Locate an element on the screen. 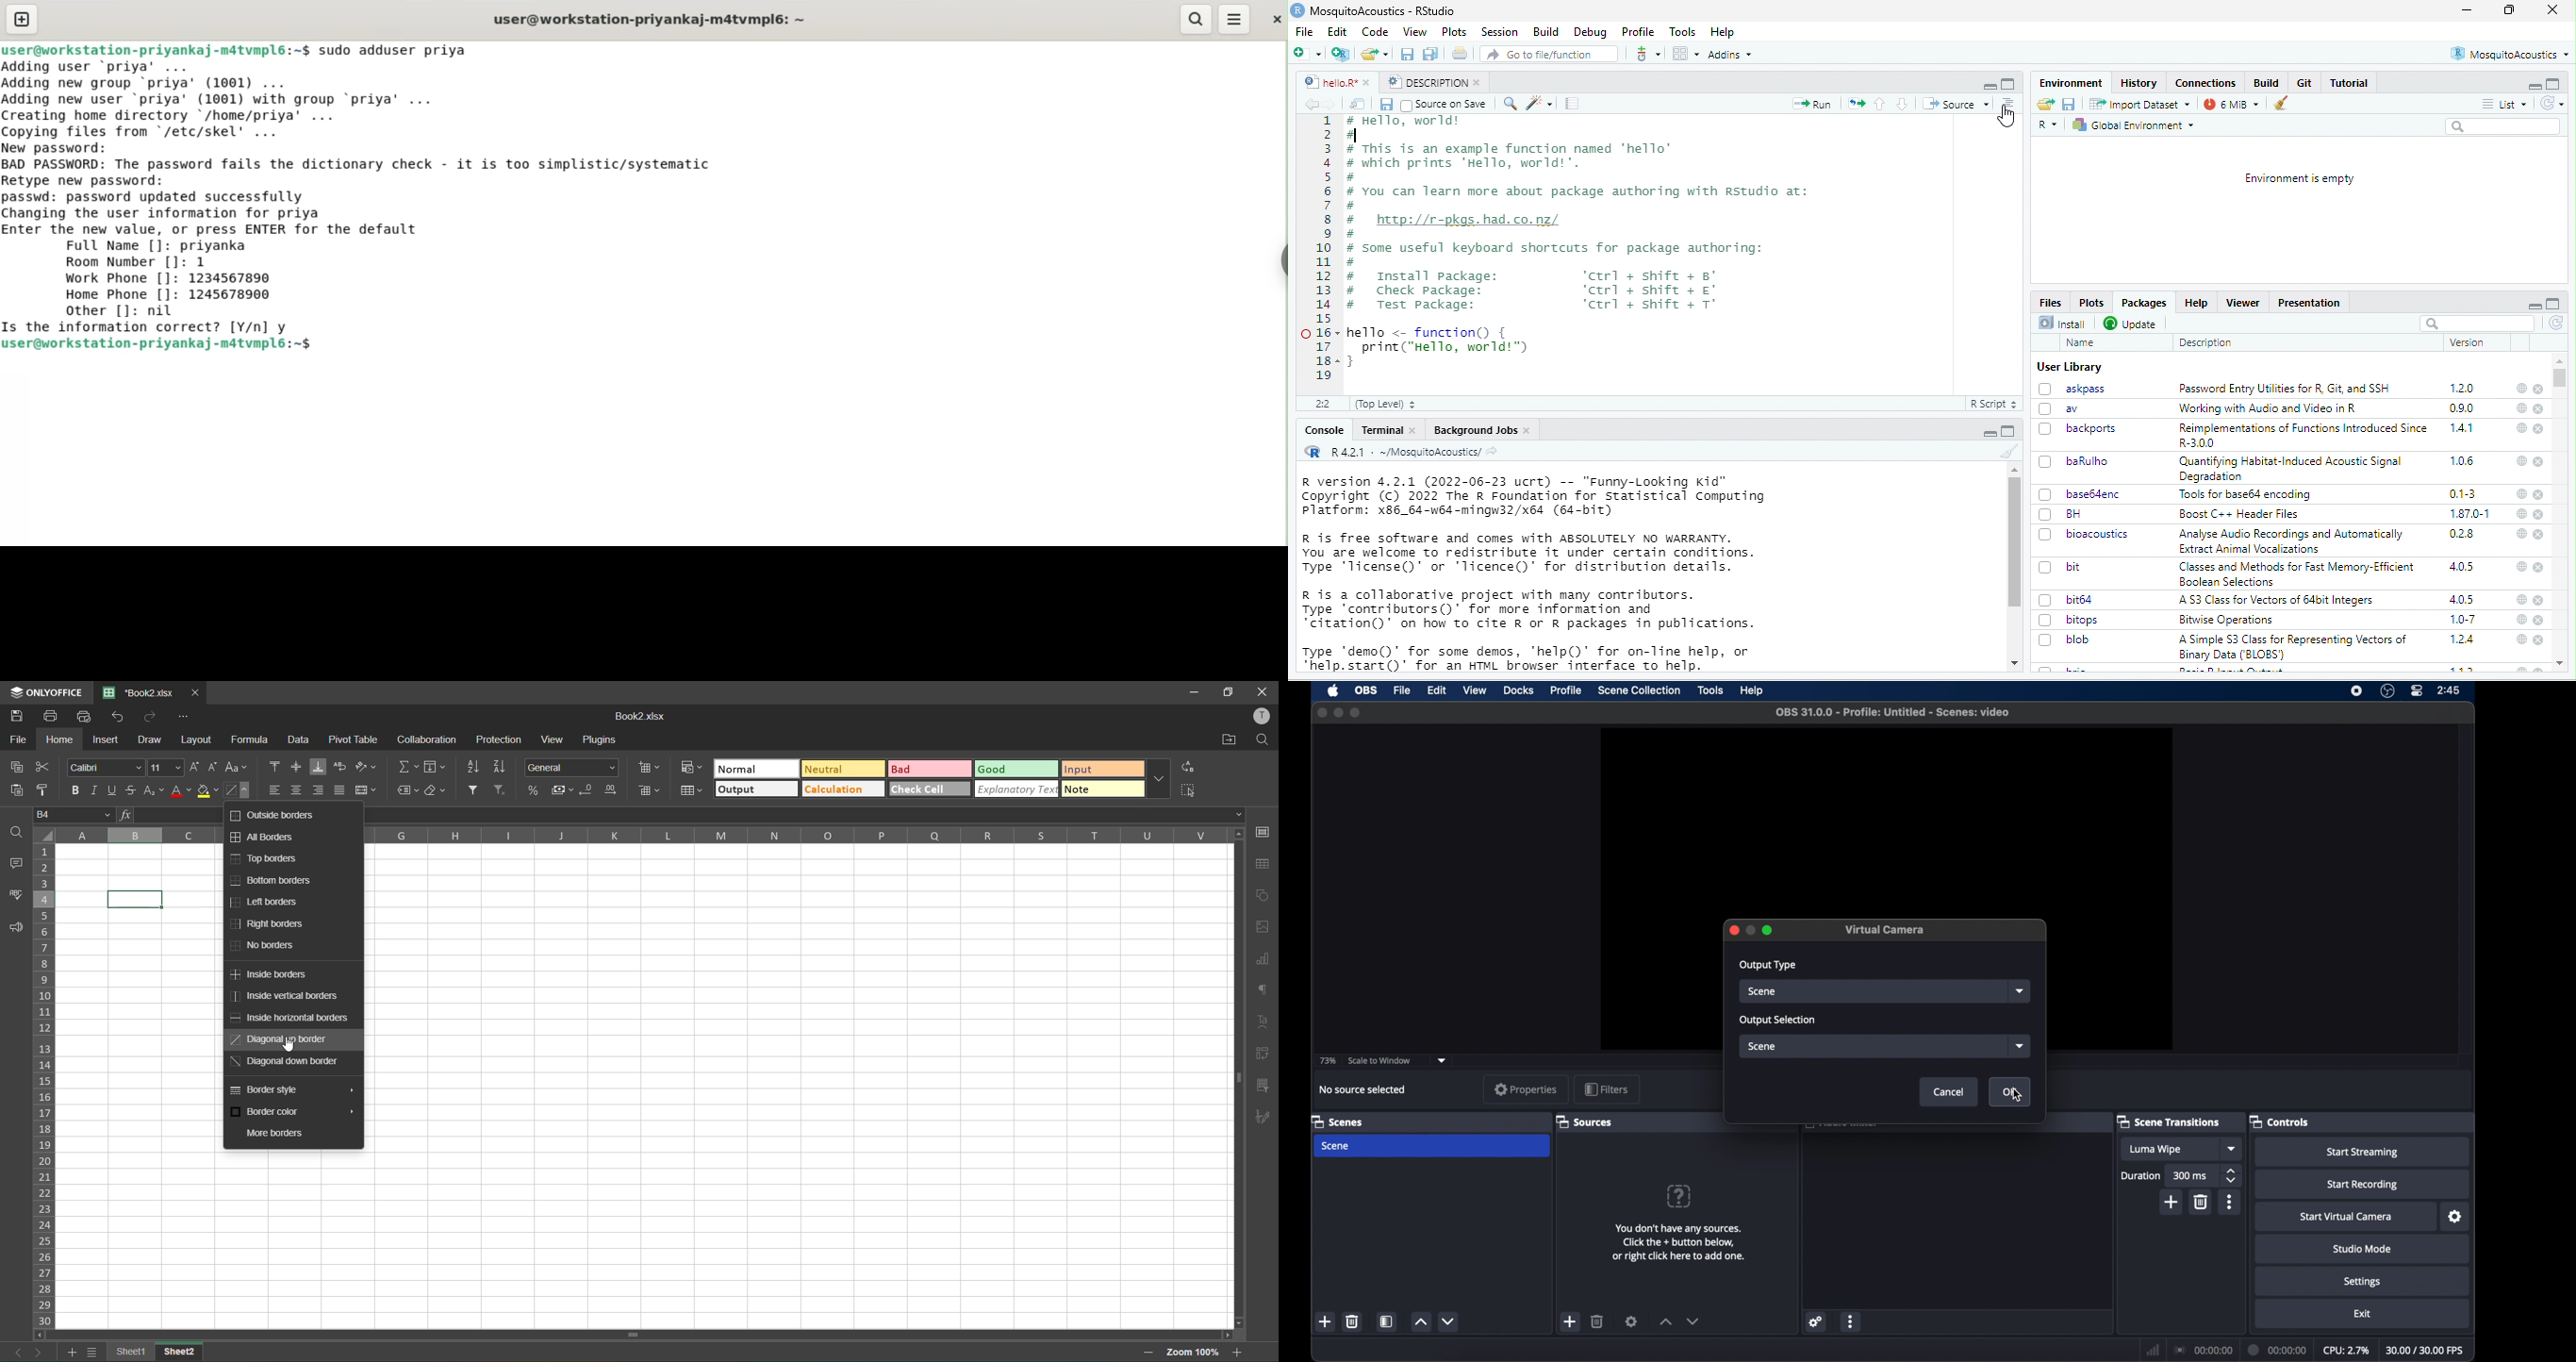 The width and height of the screenshot is (2576, 1372). Files is located at coordinates (2050, 301).